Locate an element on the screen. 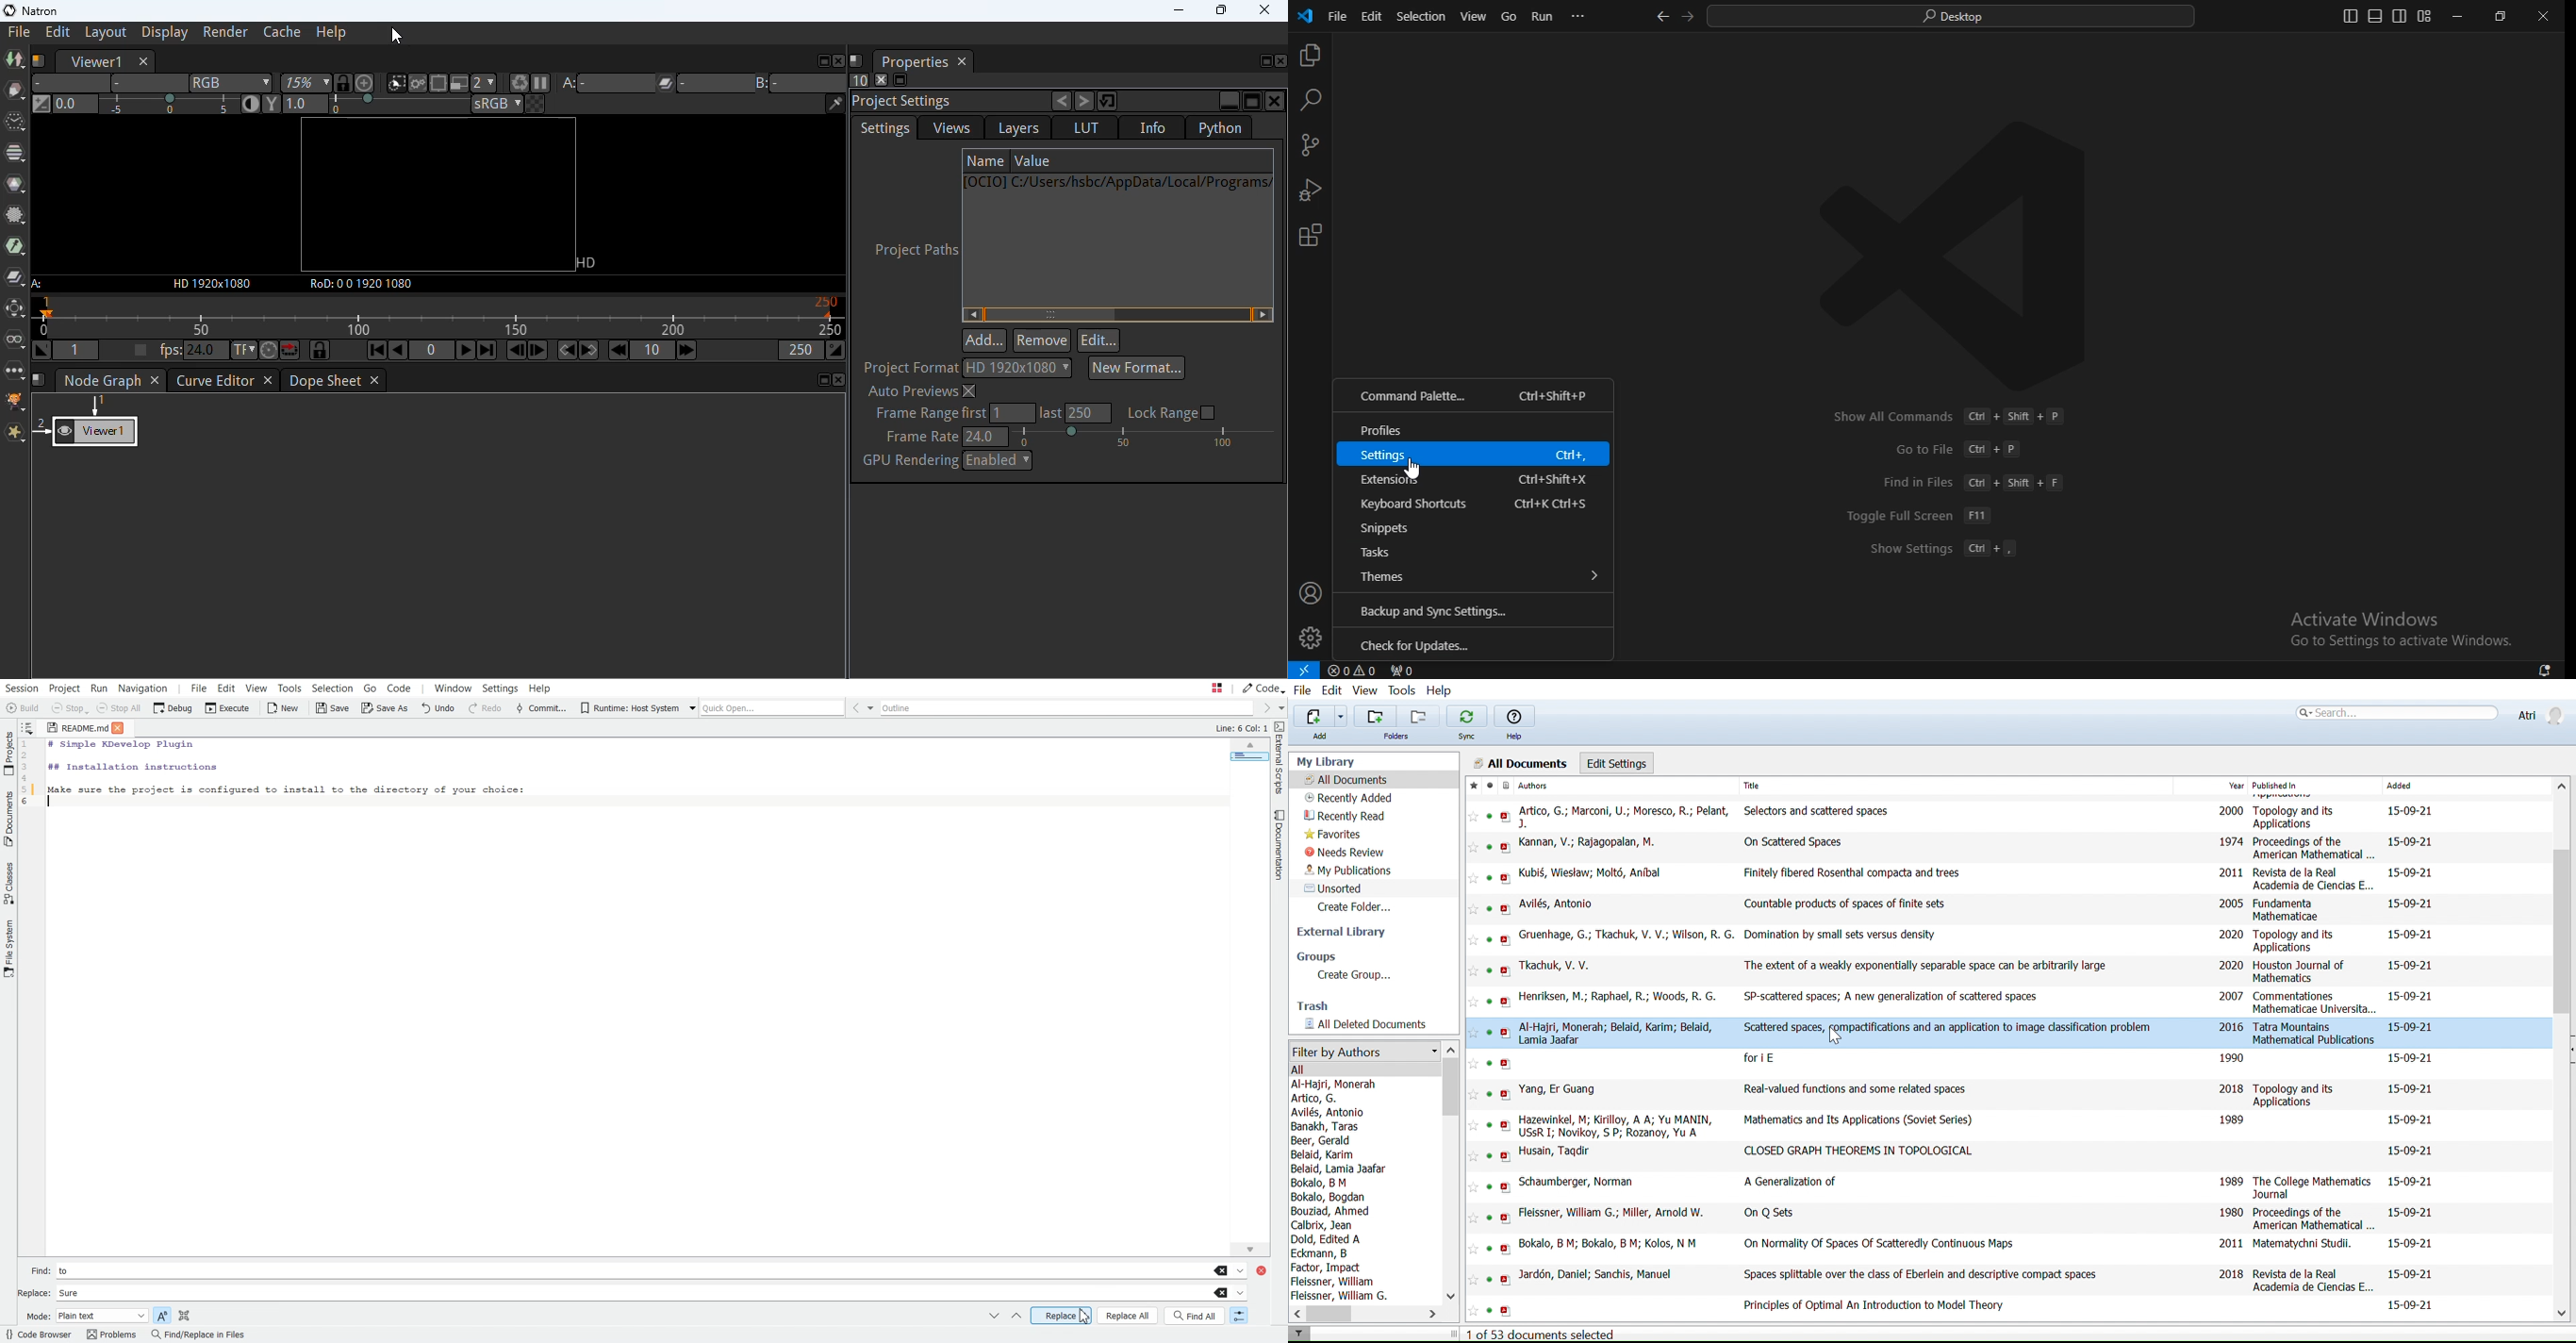 The height and width of the screenshot is (1344, 2576). 15-09-21 is located at coordinates (2412, 1027).